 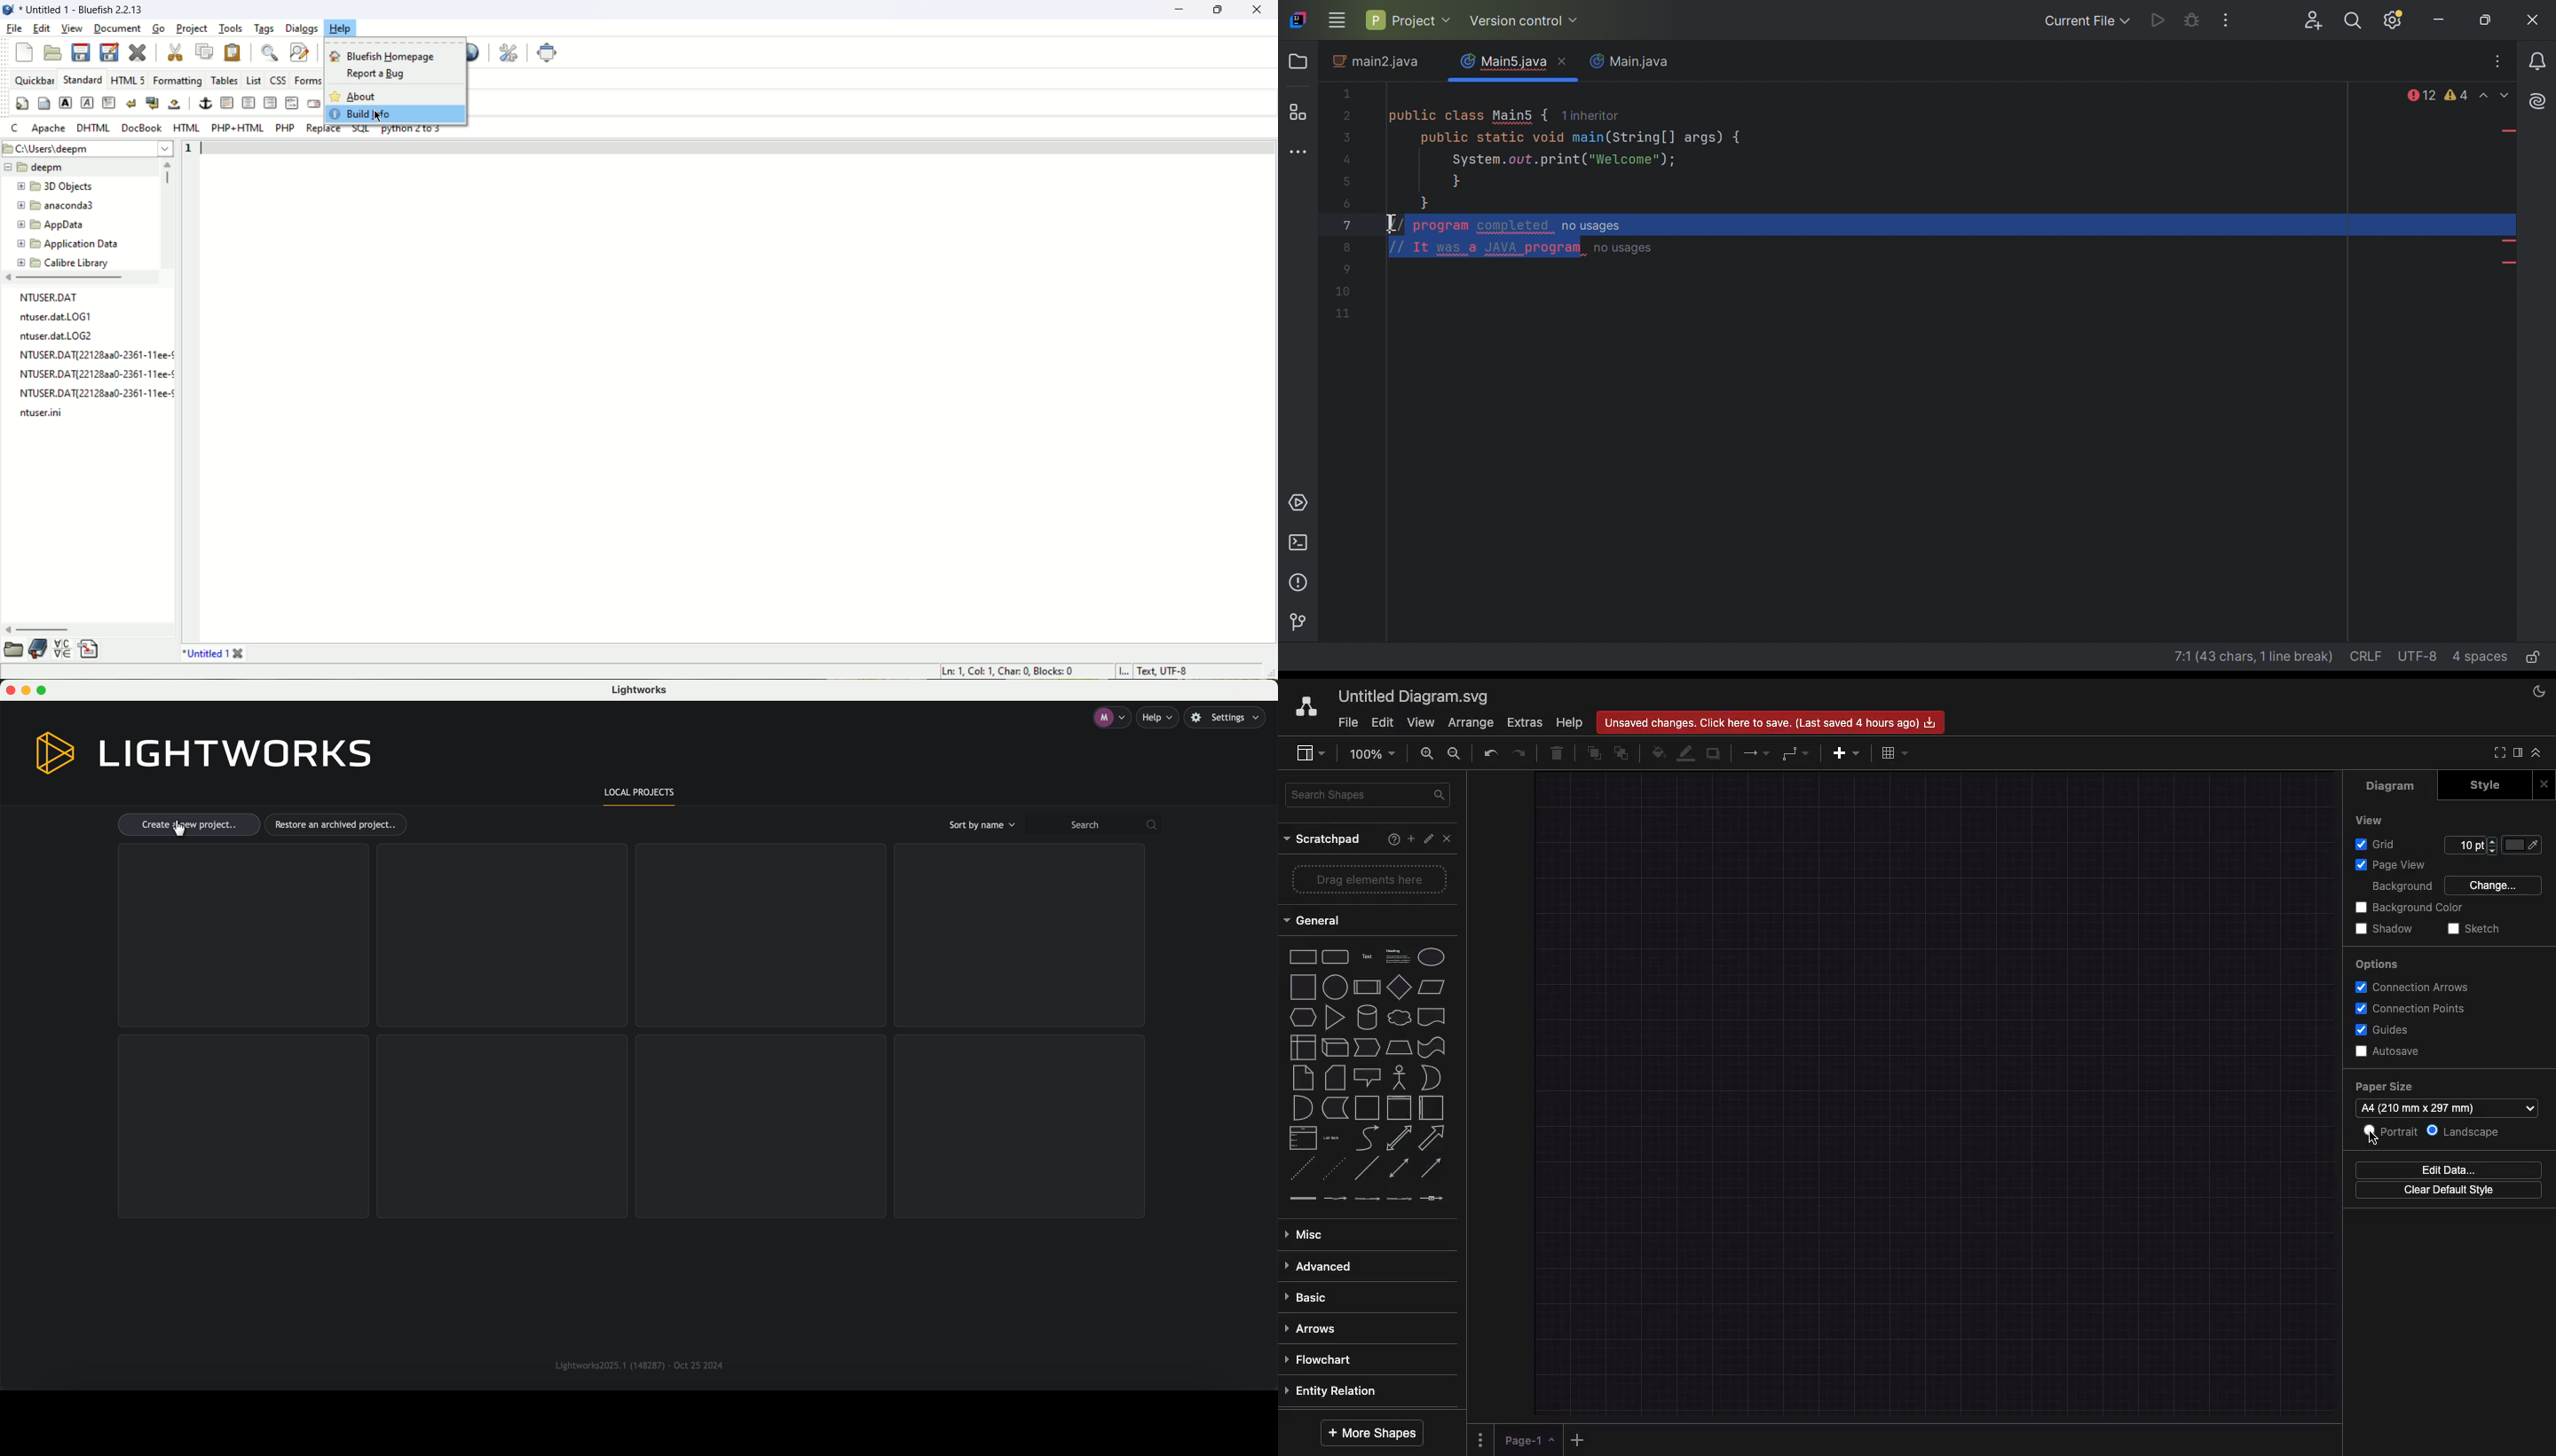 I want to click on Table, so click(x=1896, y=755).